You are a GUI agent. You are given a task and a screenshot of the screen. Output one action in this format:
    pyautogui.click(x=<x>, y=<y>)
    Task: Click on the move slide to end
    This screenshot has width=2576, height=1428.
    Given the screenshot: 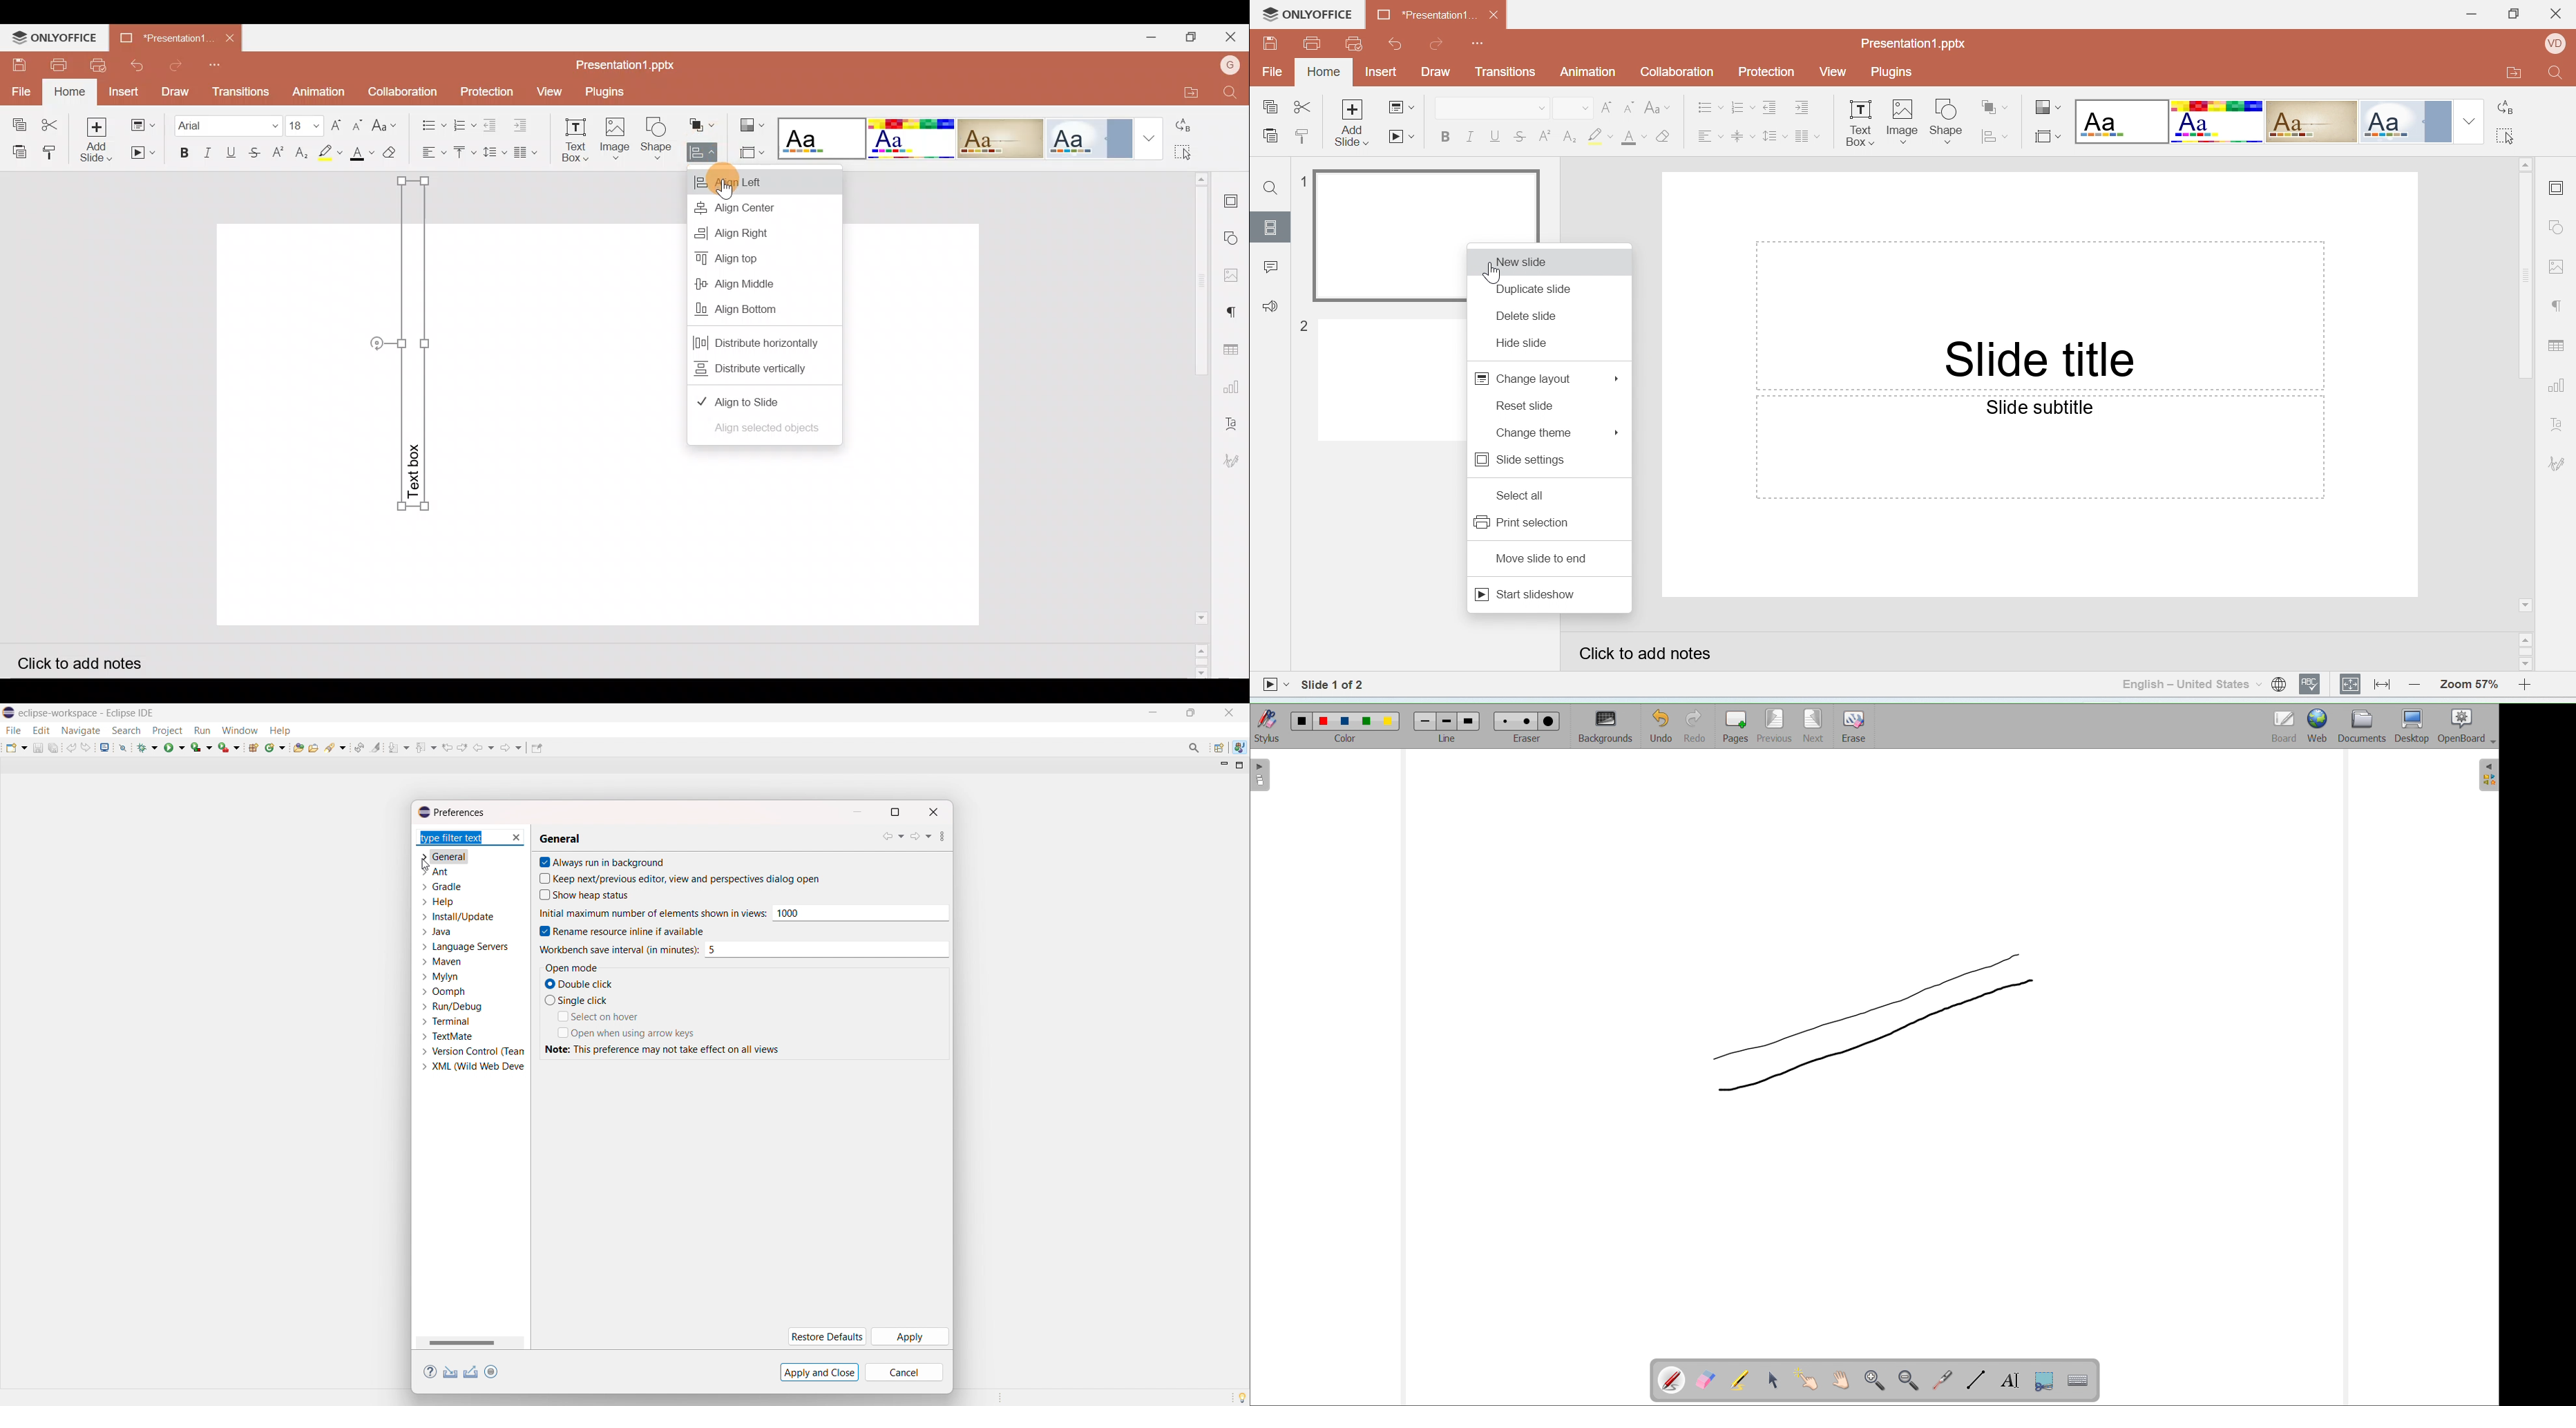 What is the action you would take?
    pyautogui.click(x=1545, y=559)
    